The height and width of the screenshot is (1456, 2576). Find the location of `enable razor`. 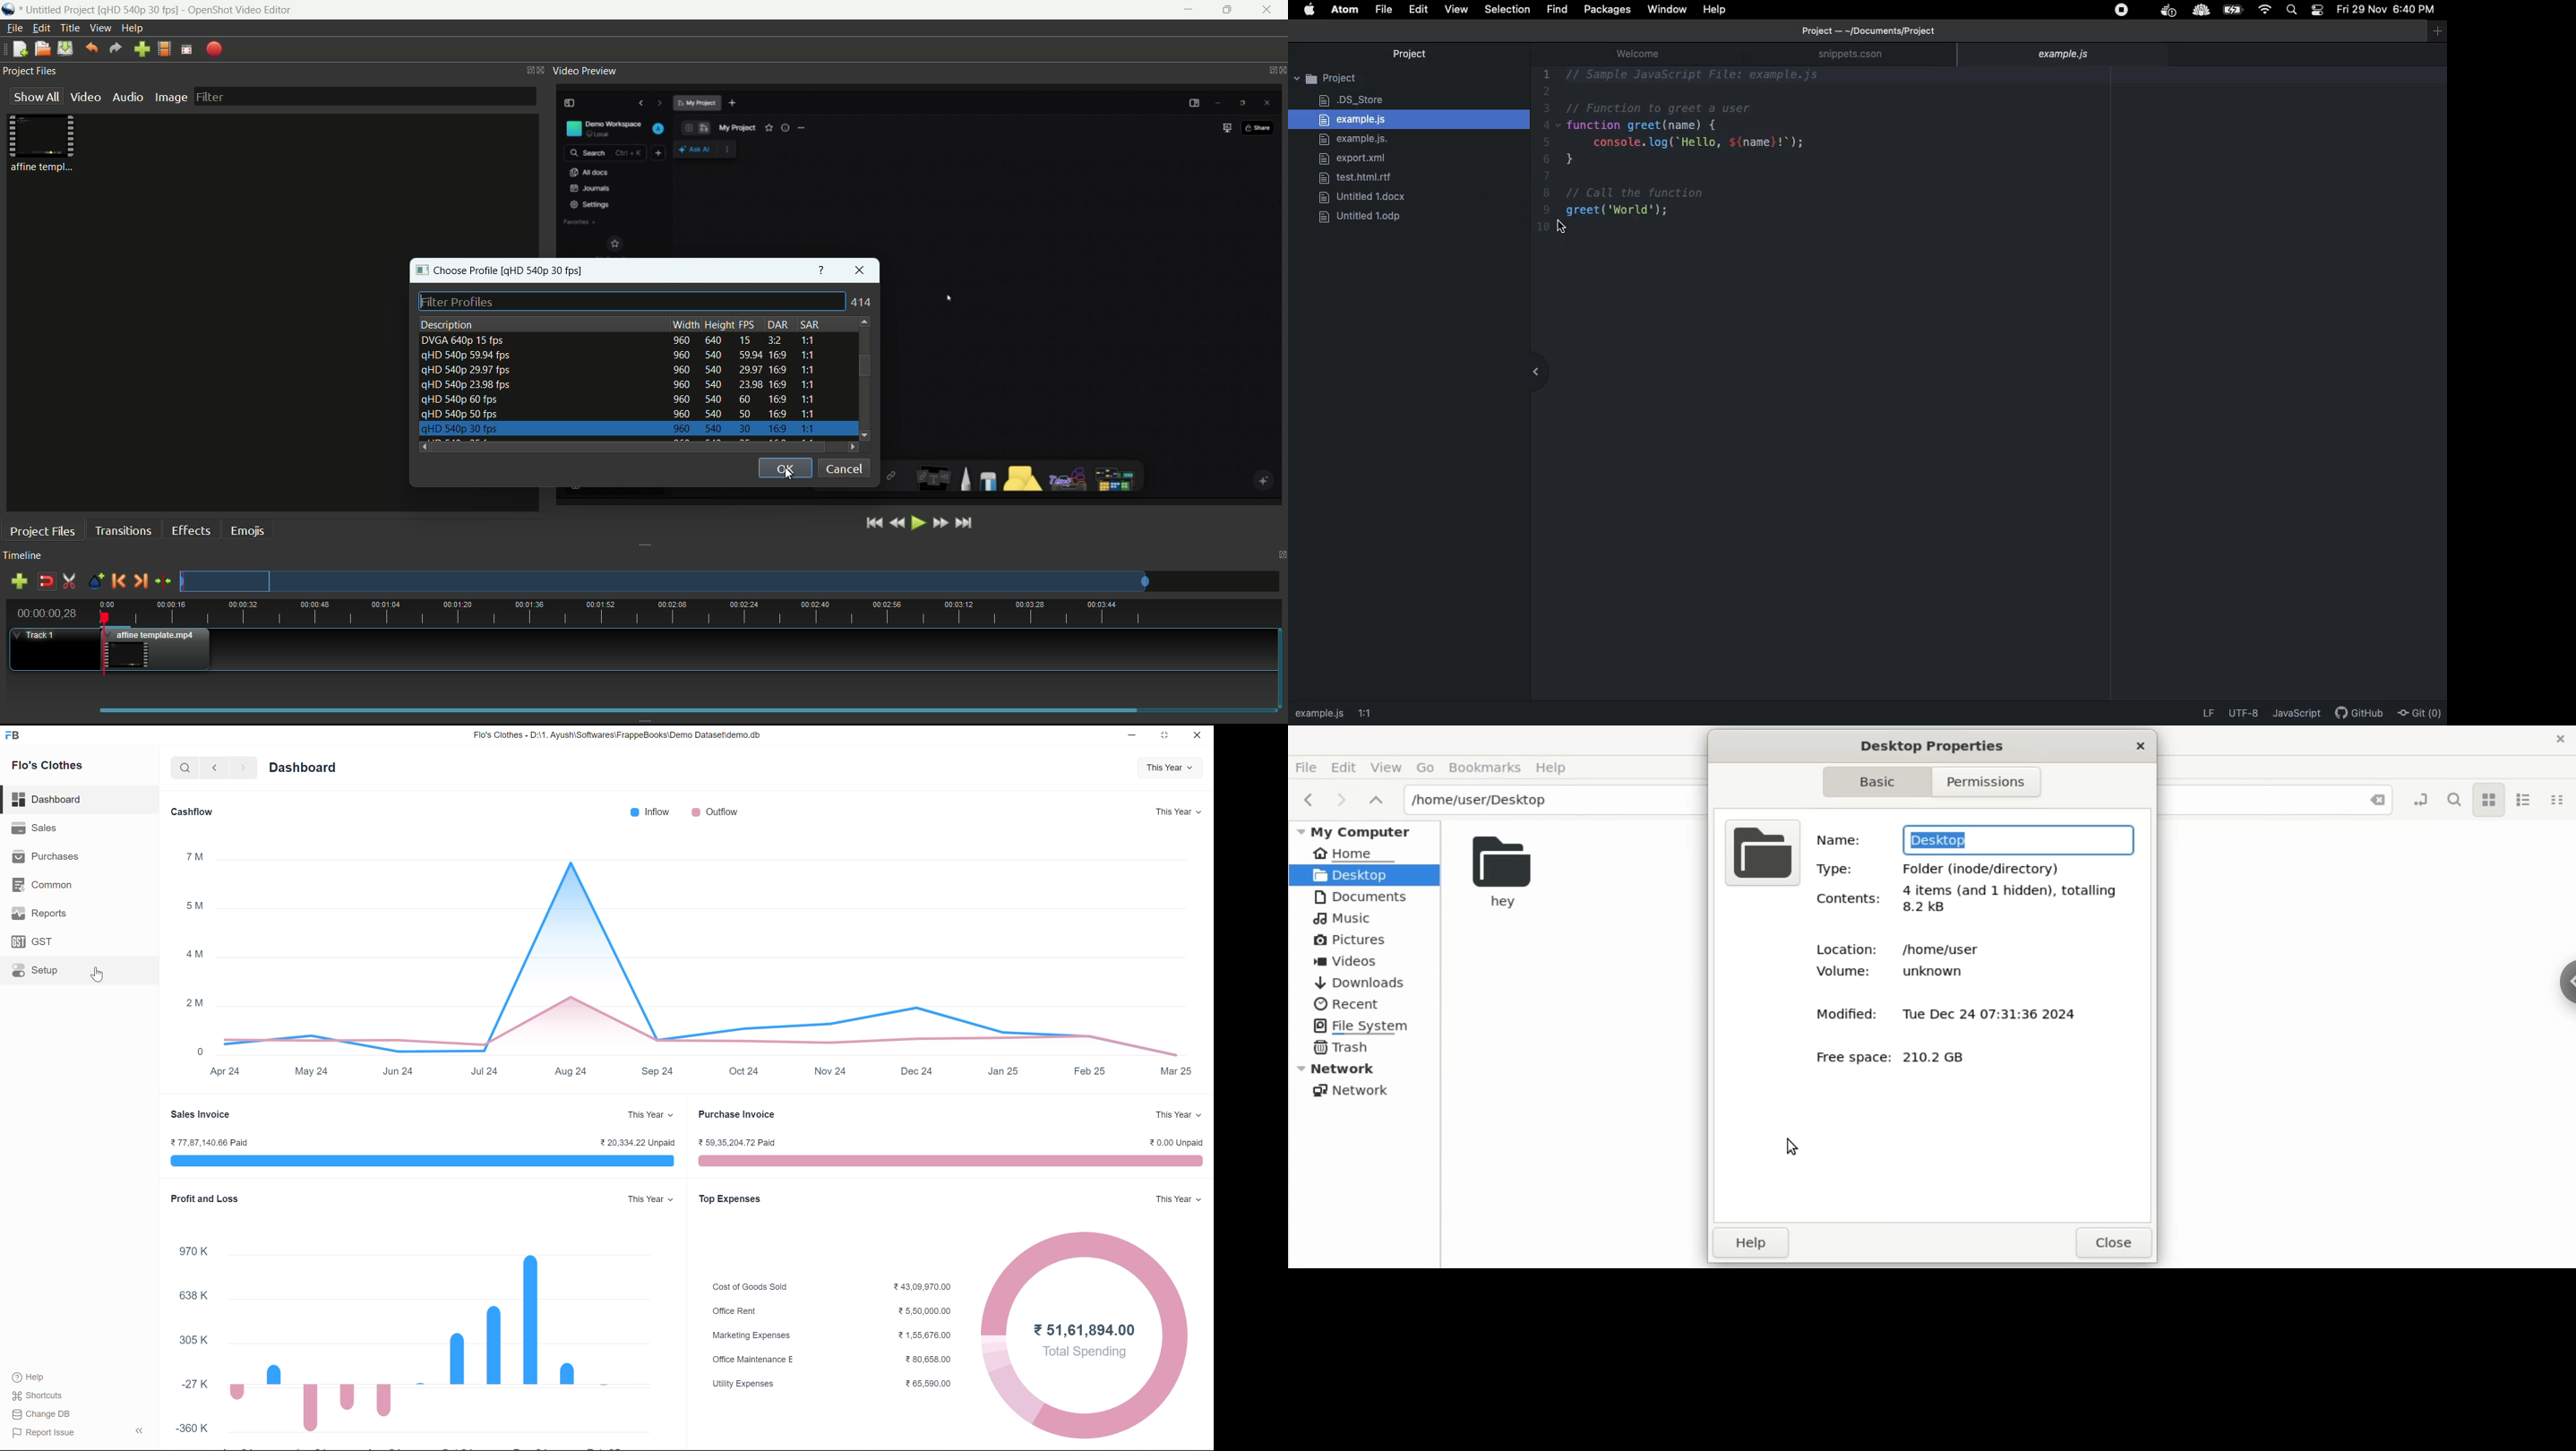

enable razor is located at coordinates (70, 582).